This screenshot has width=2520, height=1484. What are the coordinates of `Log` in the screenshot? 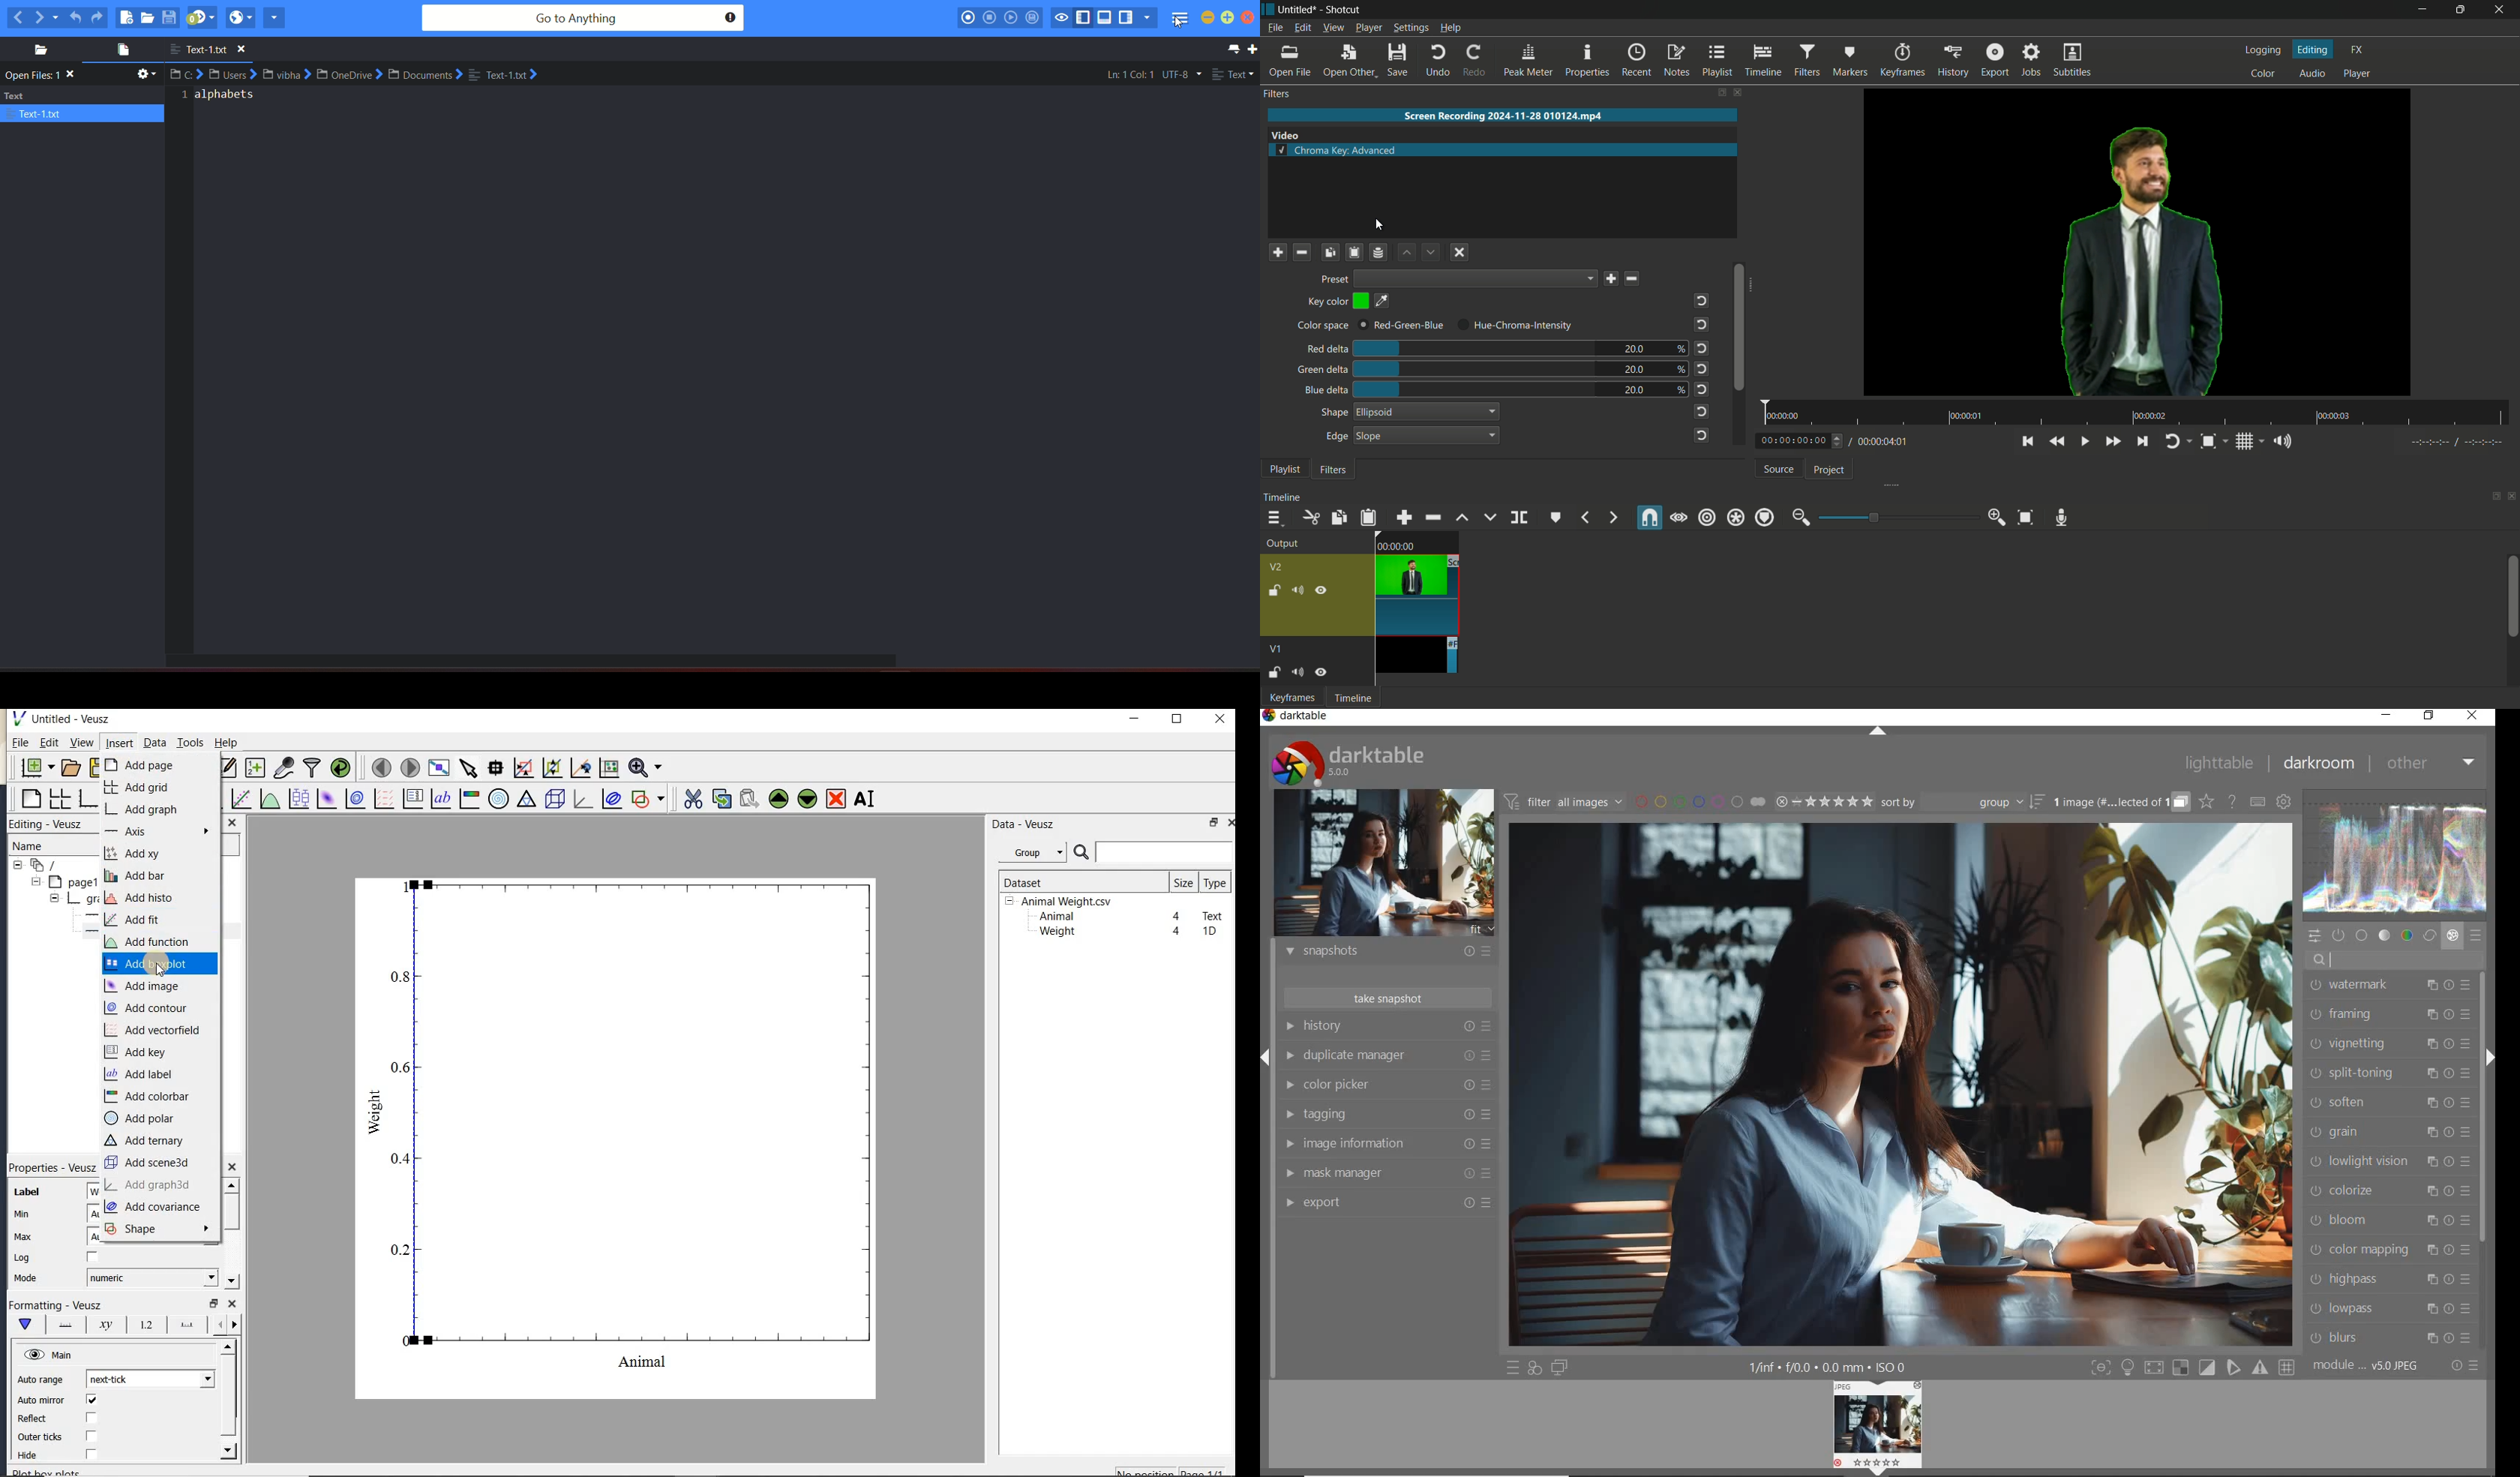 It's located at (22, 1258).